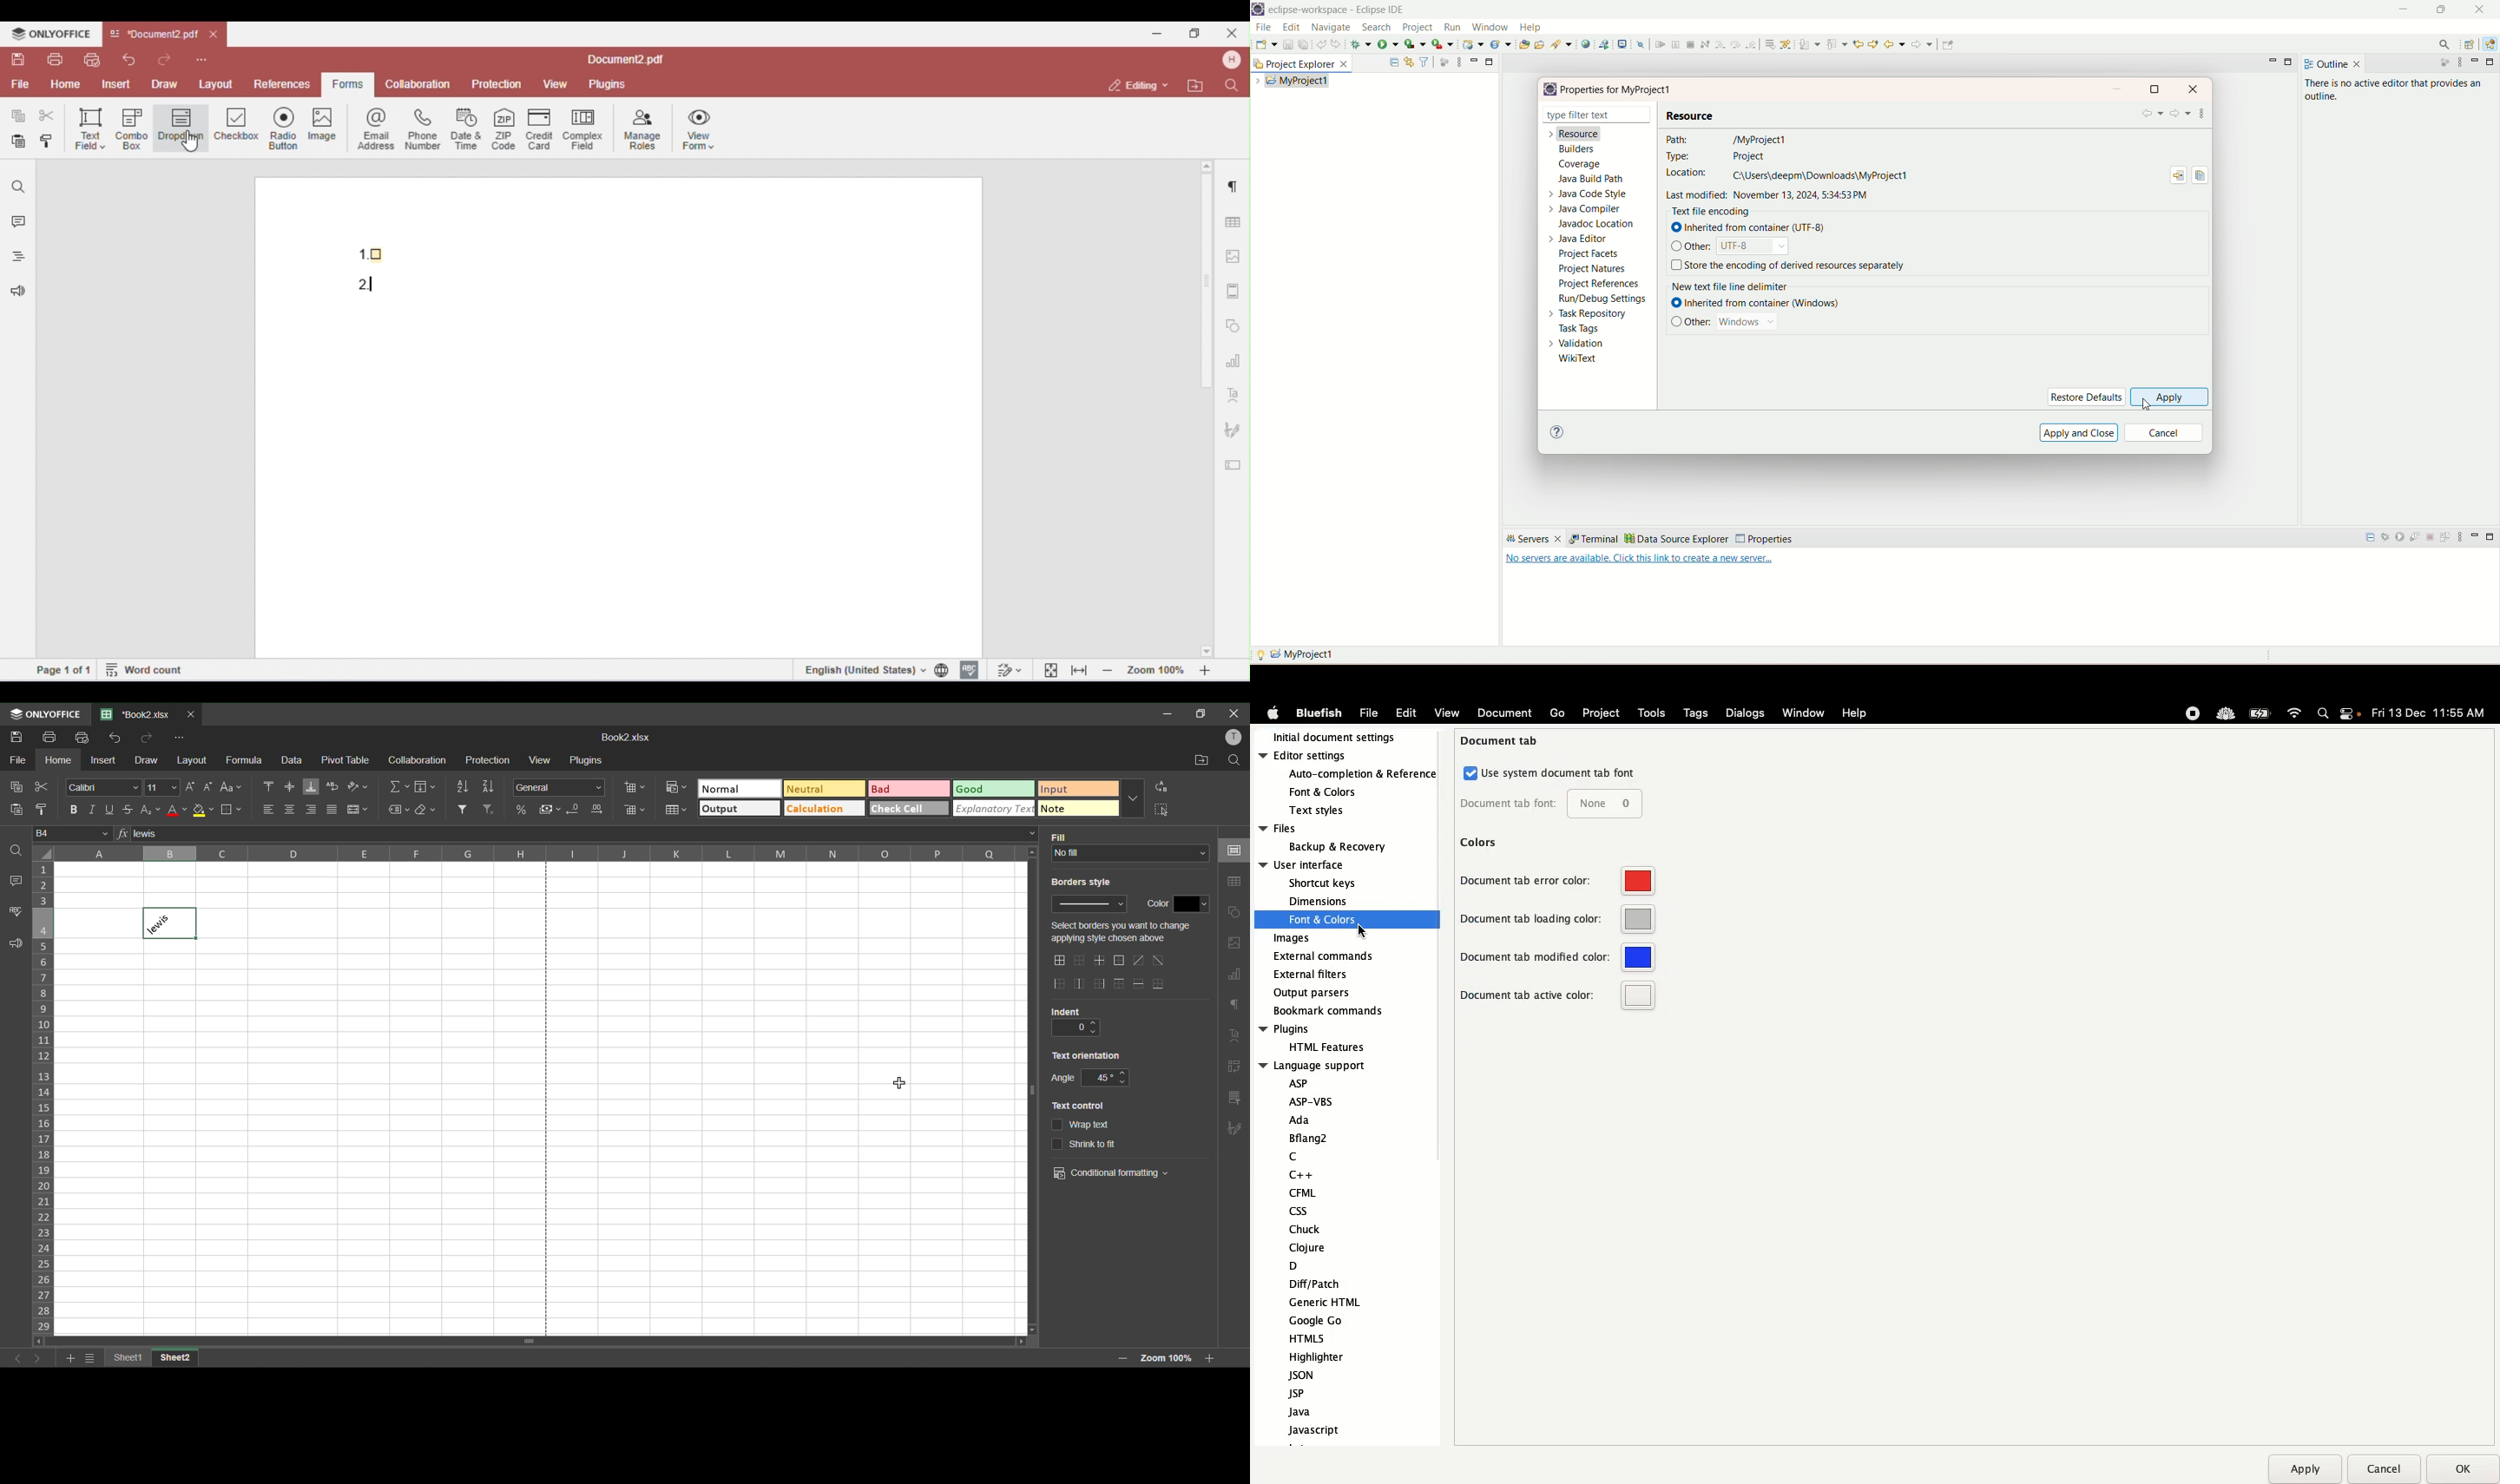 This screenshot has width=2520, height=1484. I want to click on increment size, so click(190, 788).